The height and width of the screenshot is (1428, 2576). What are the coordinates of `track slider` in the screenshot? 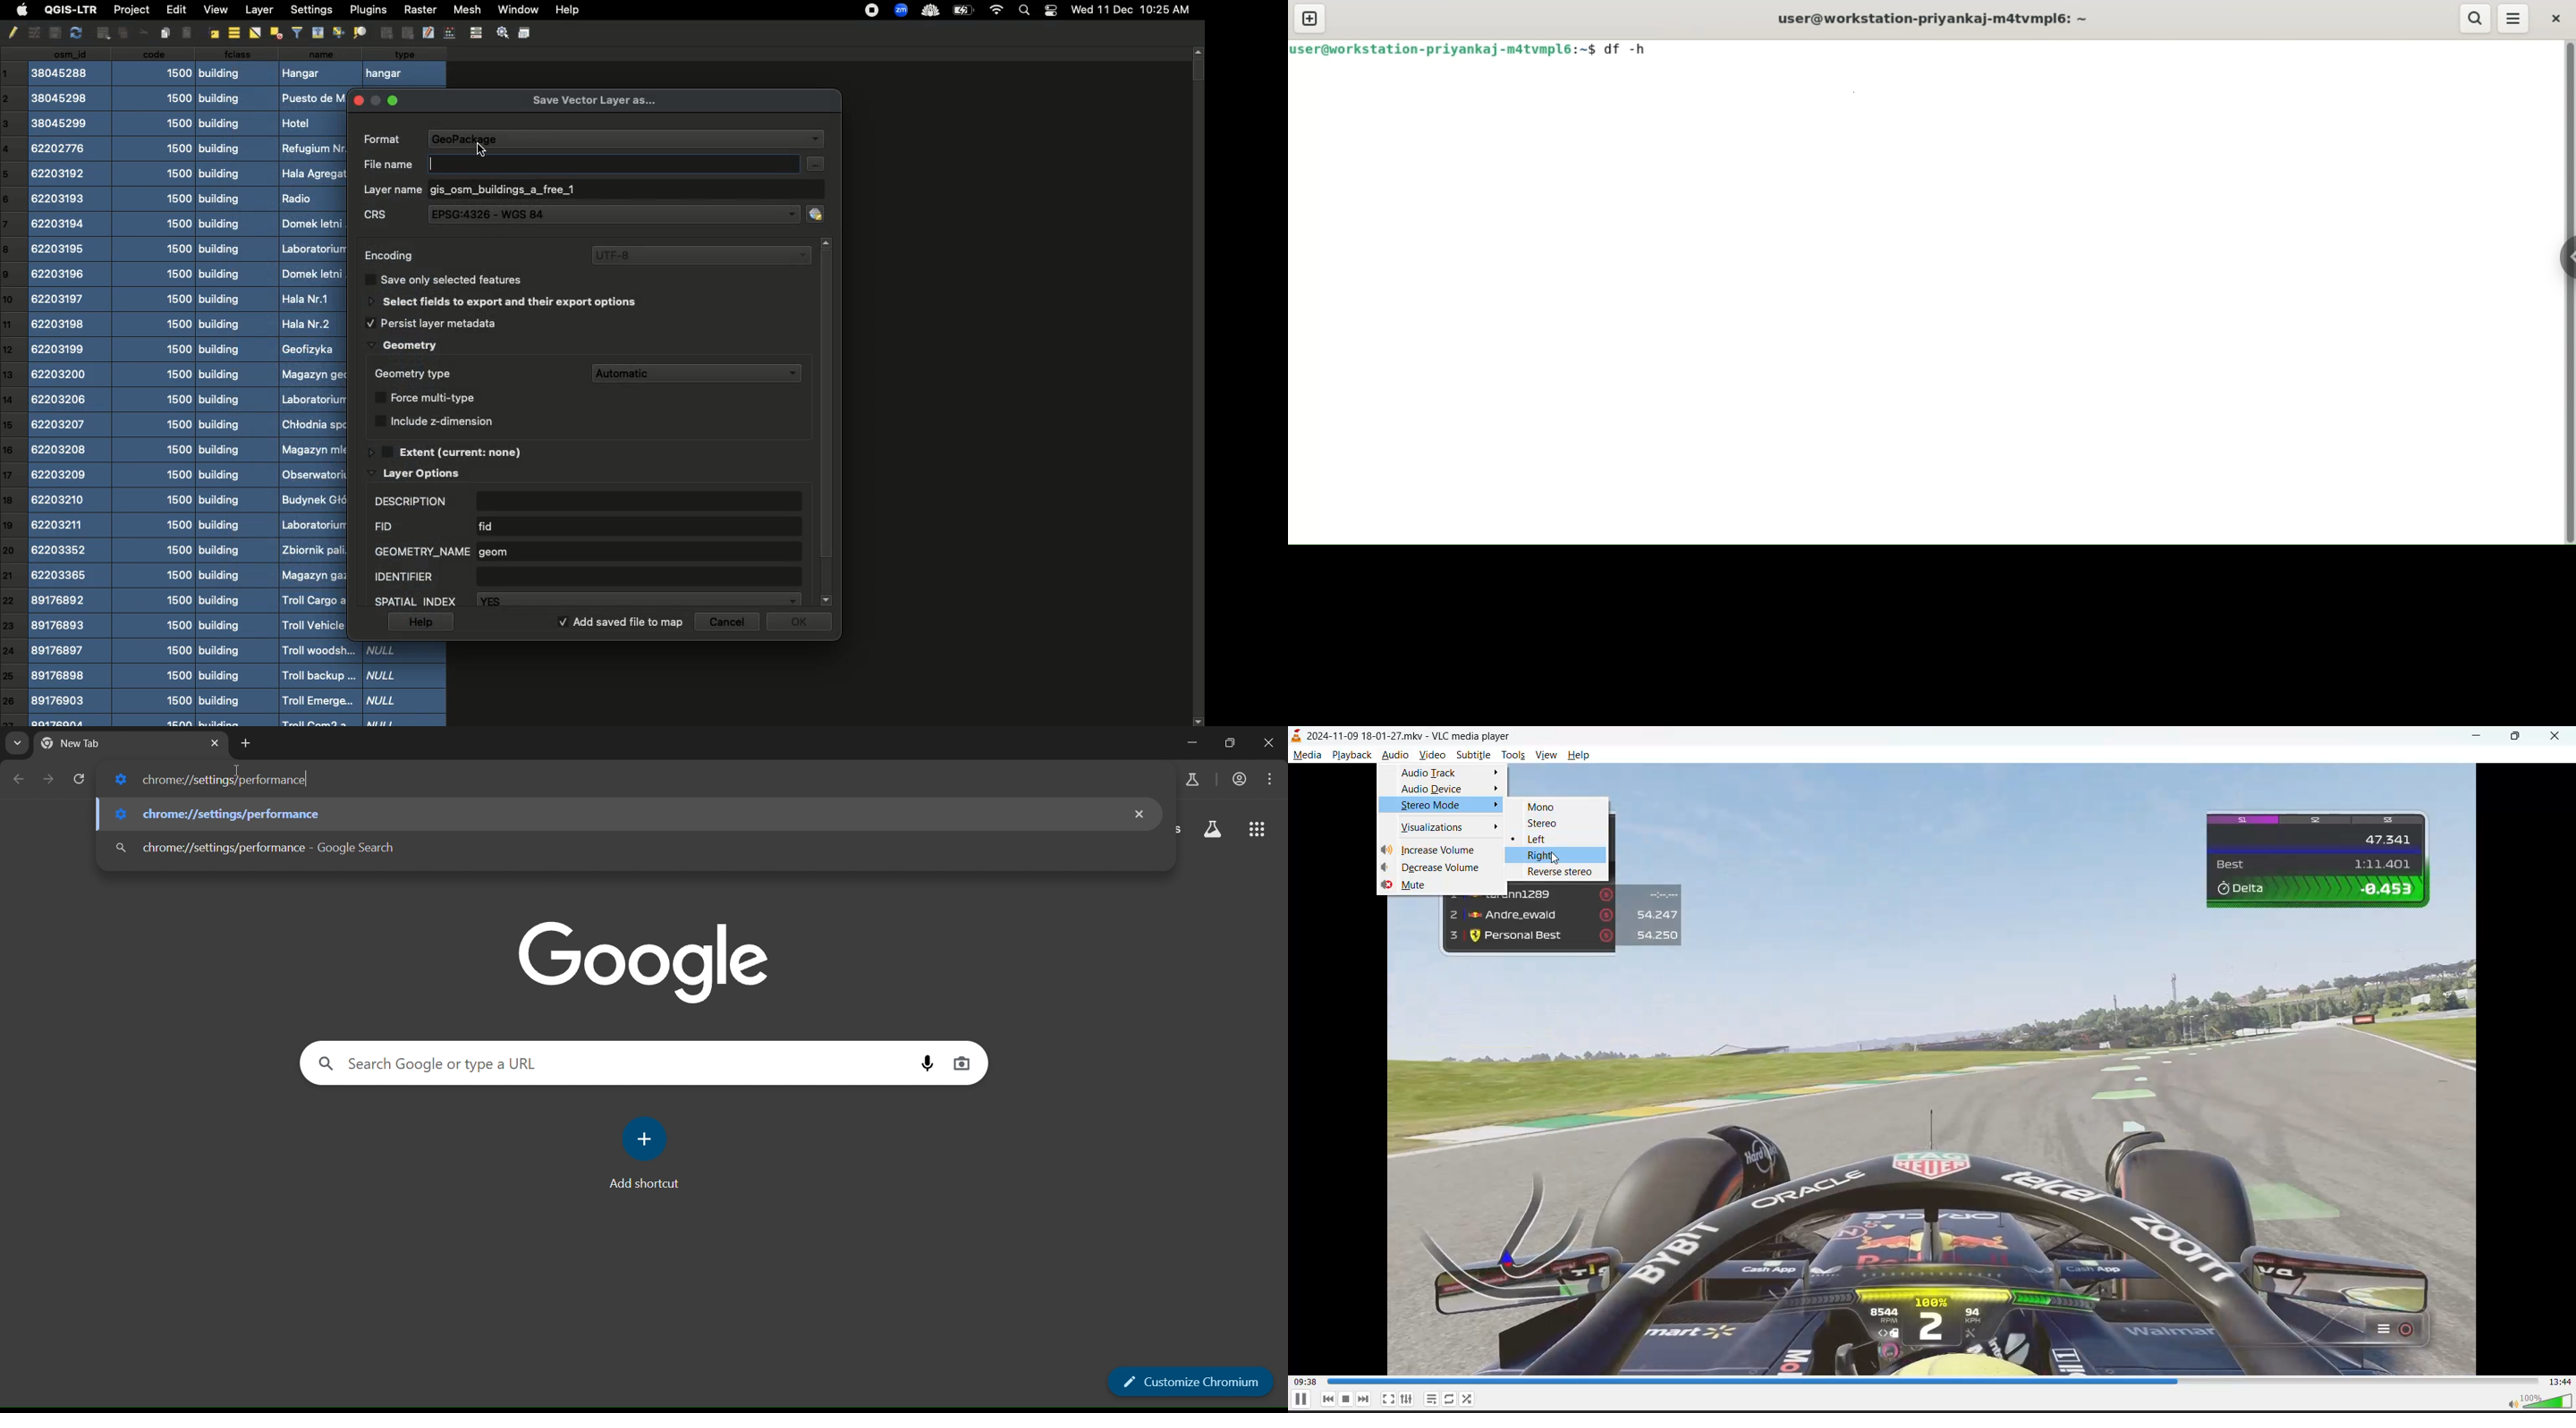 It's located at (1932, 1381).